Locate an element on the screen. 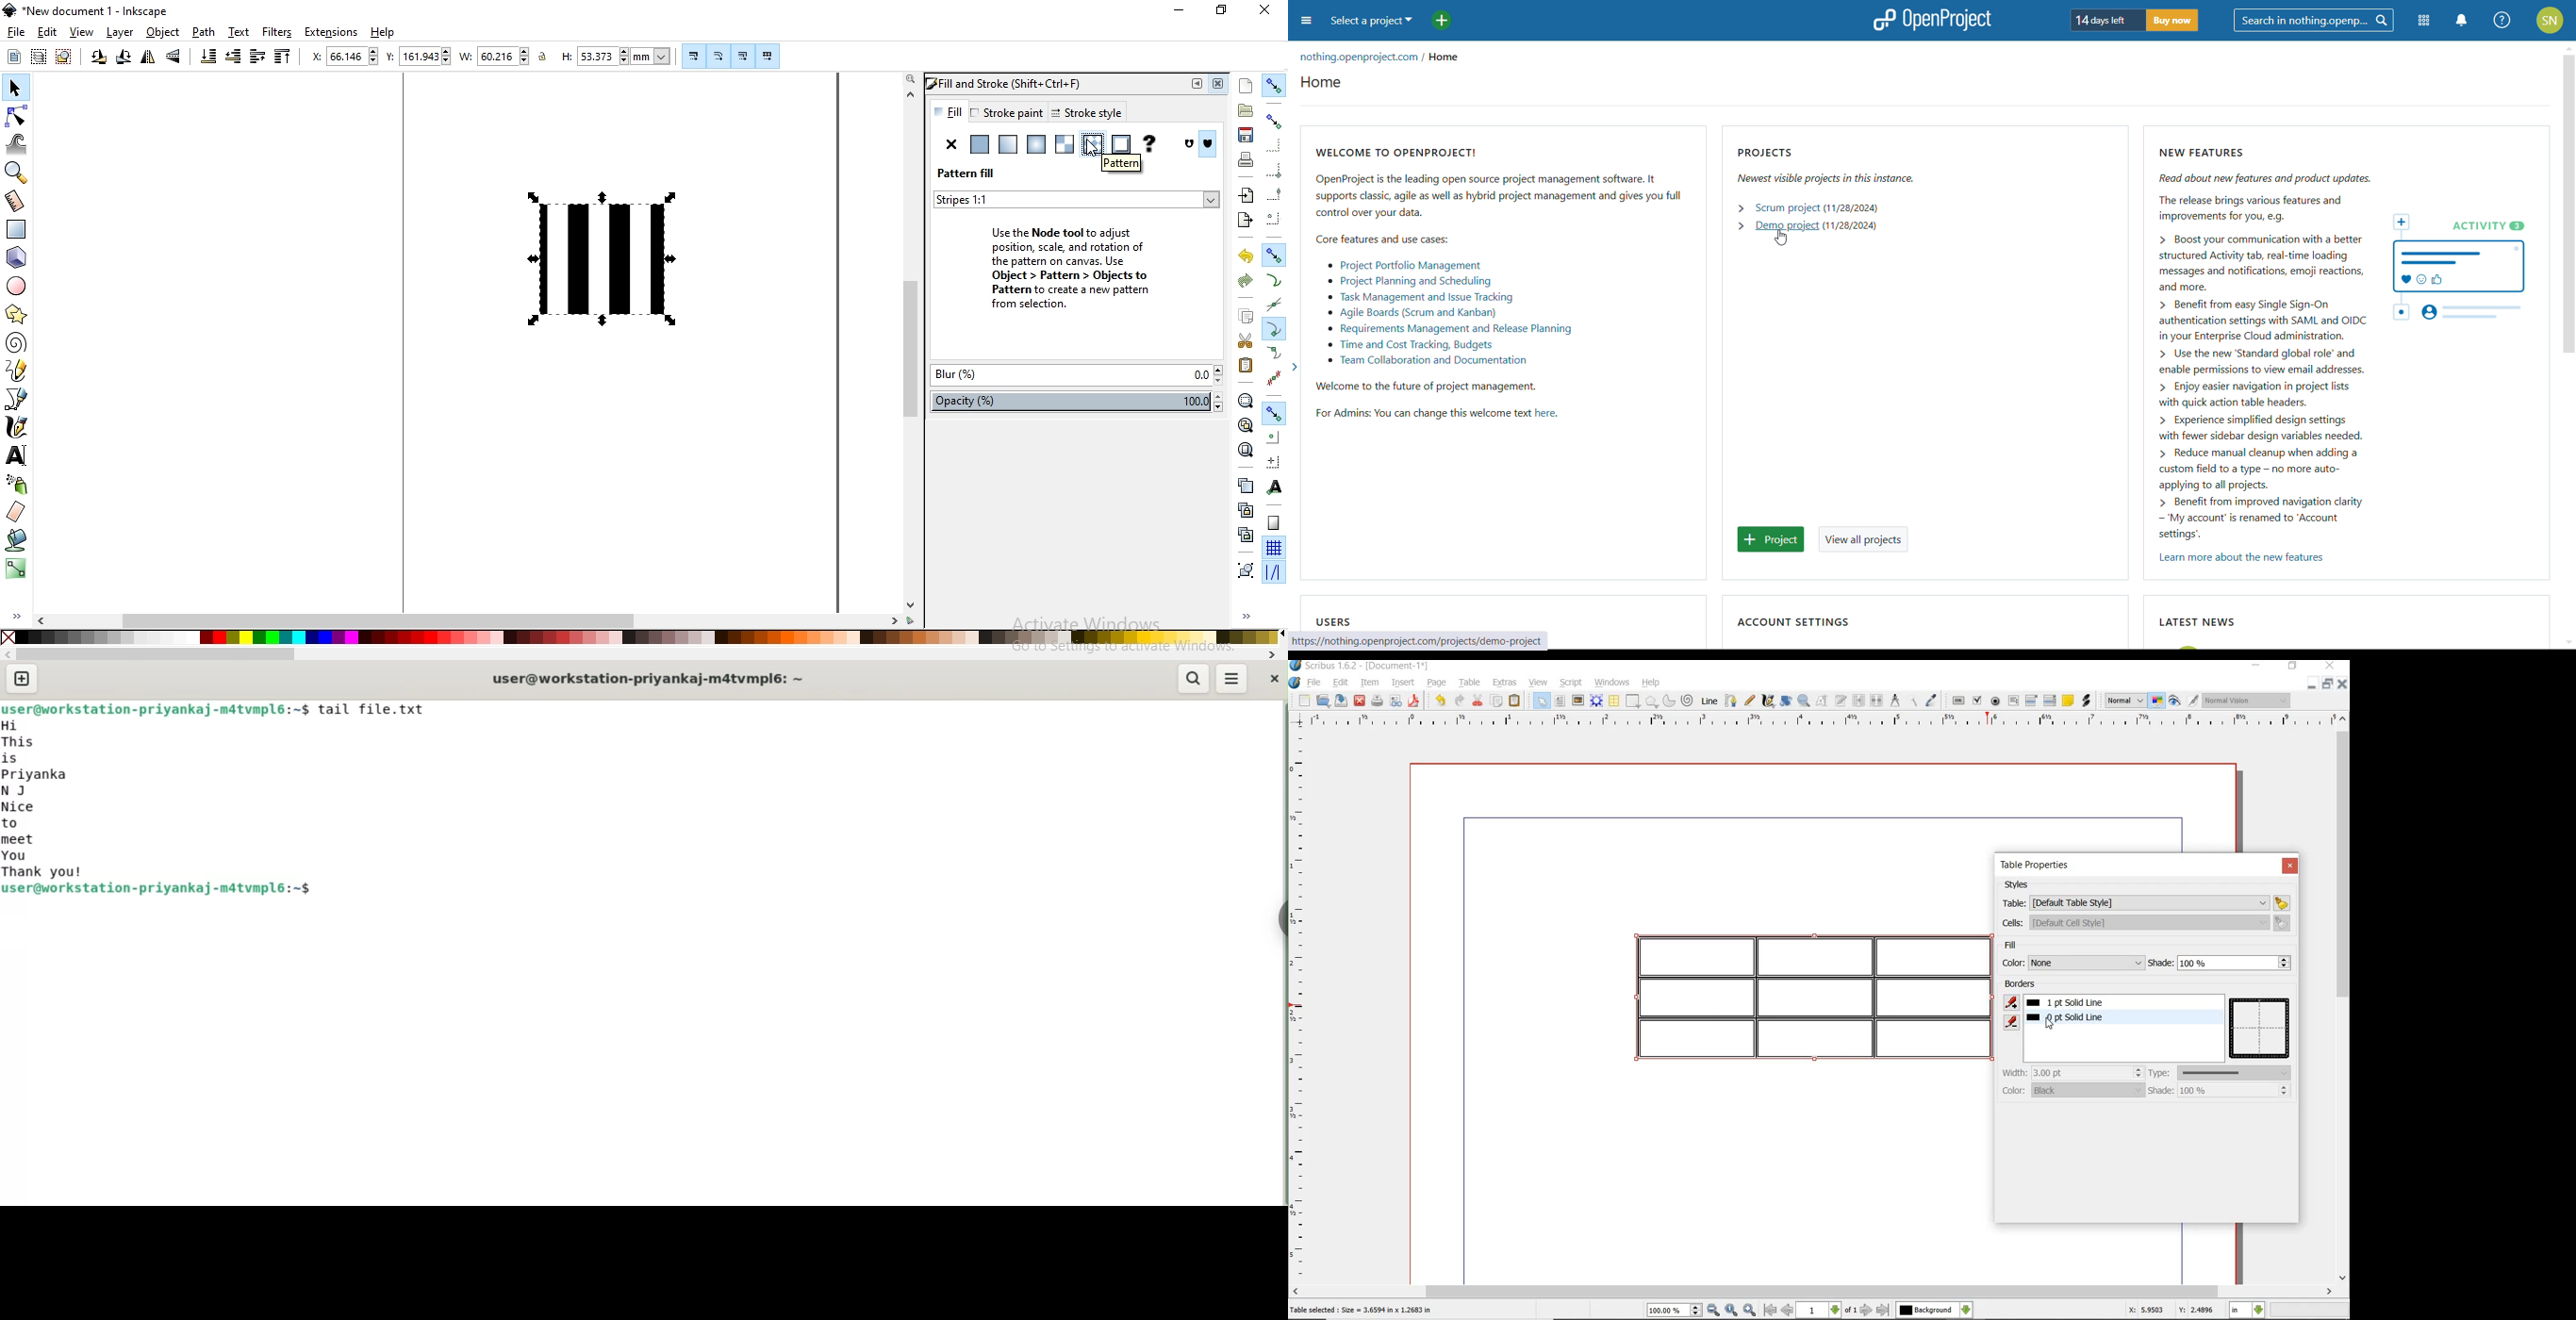  menu is located at coordinates (1231, 680).